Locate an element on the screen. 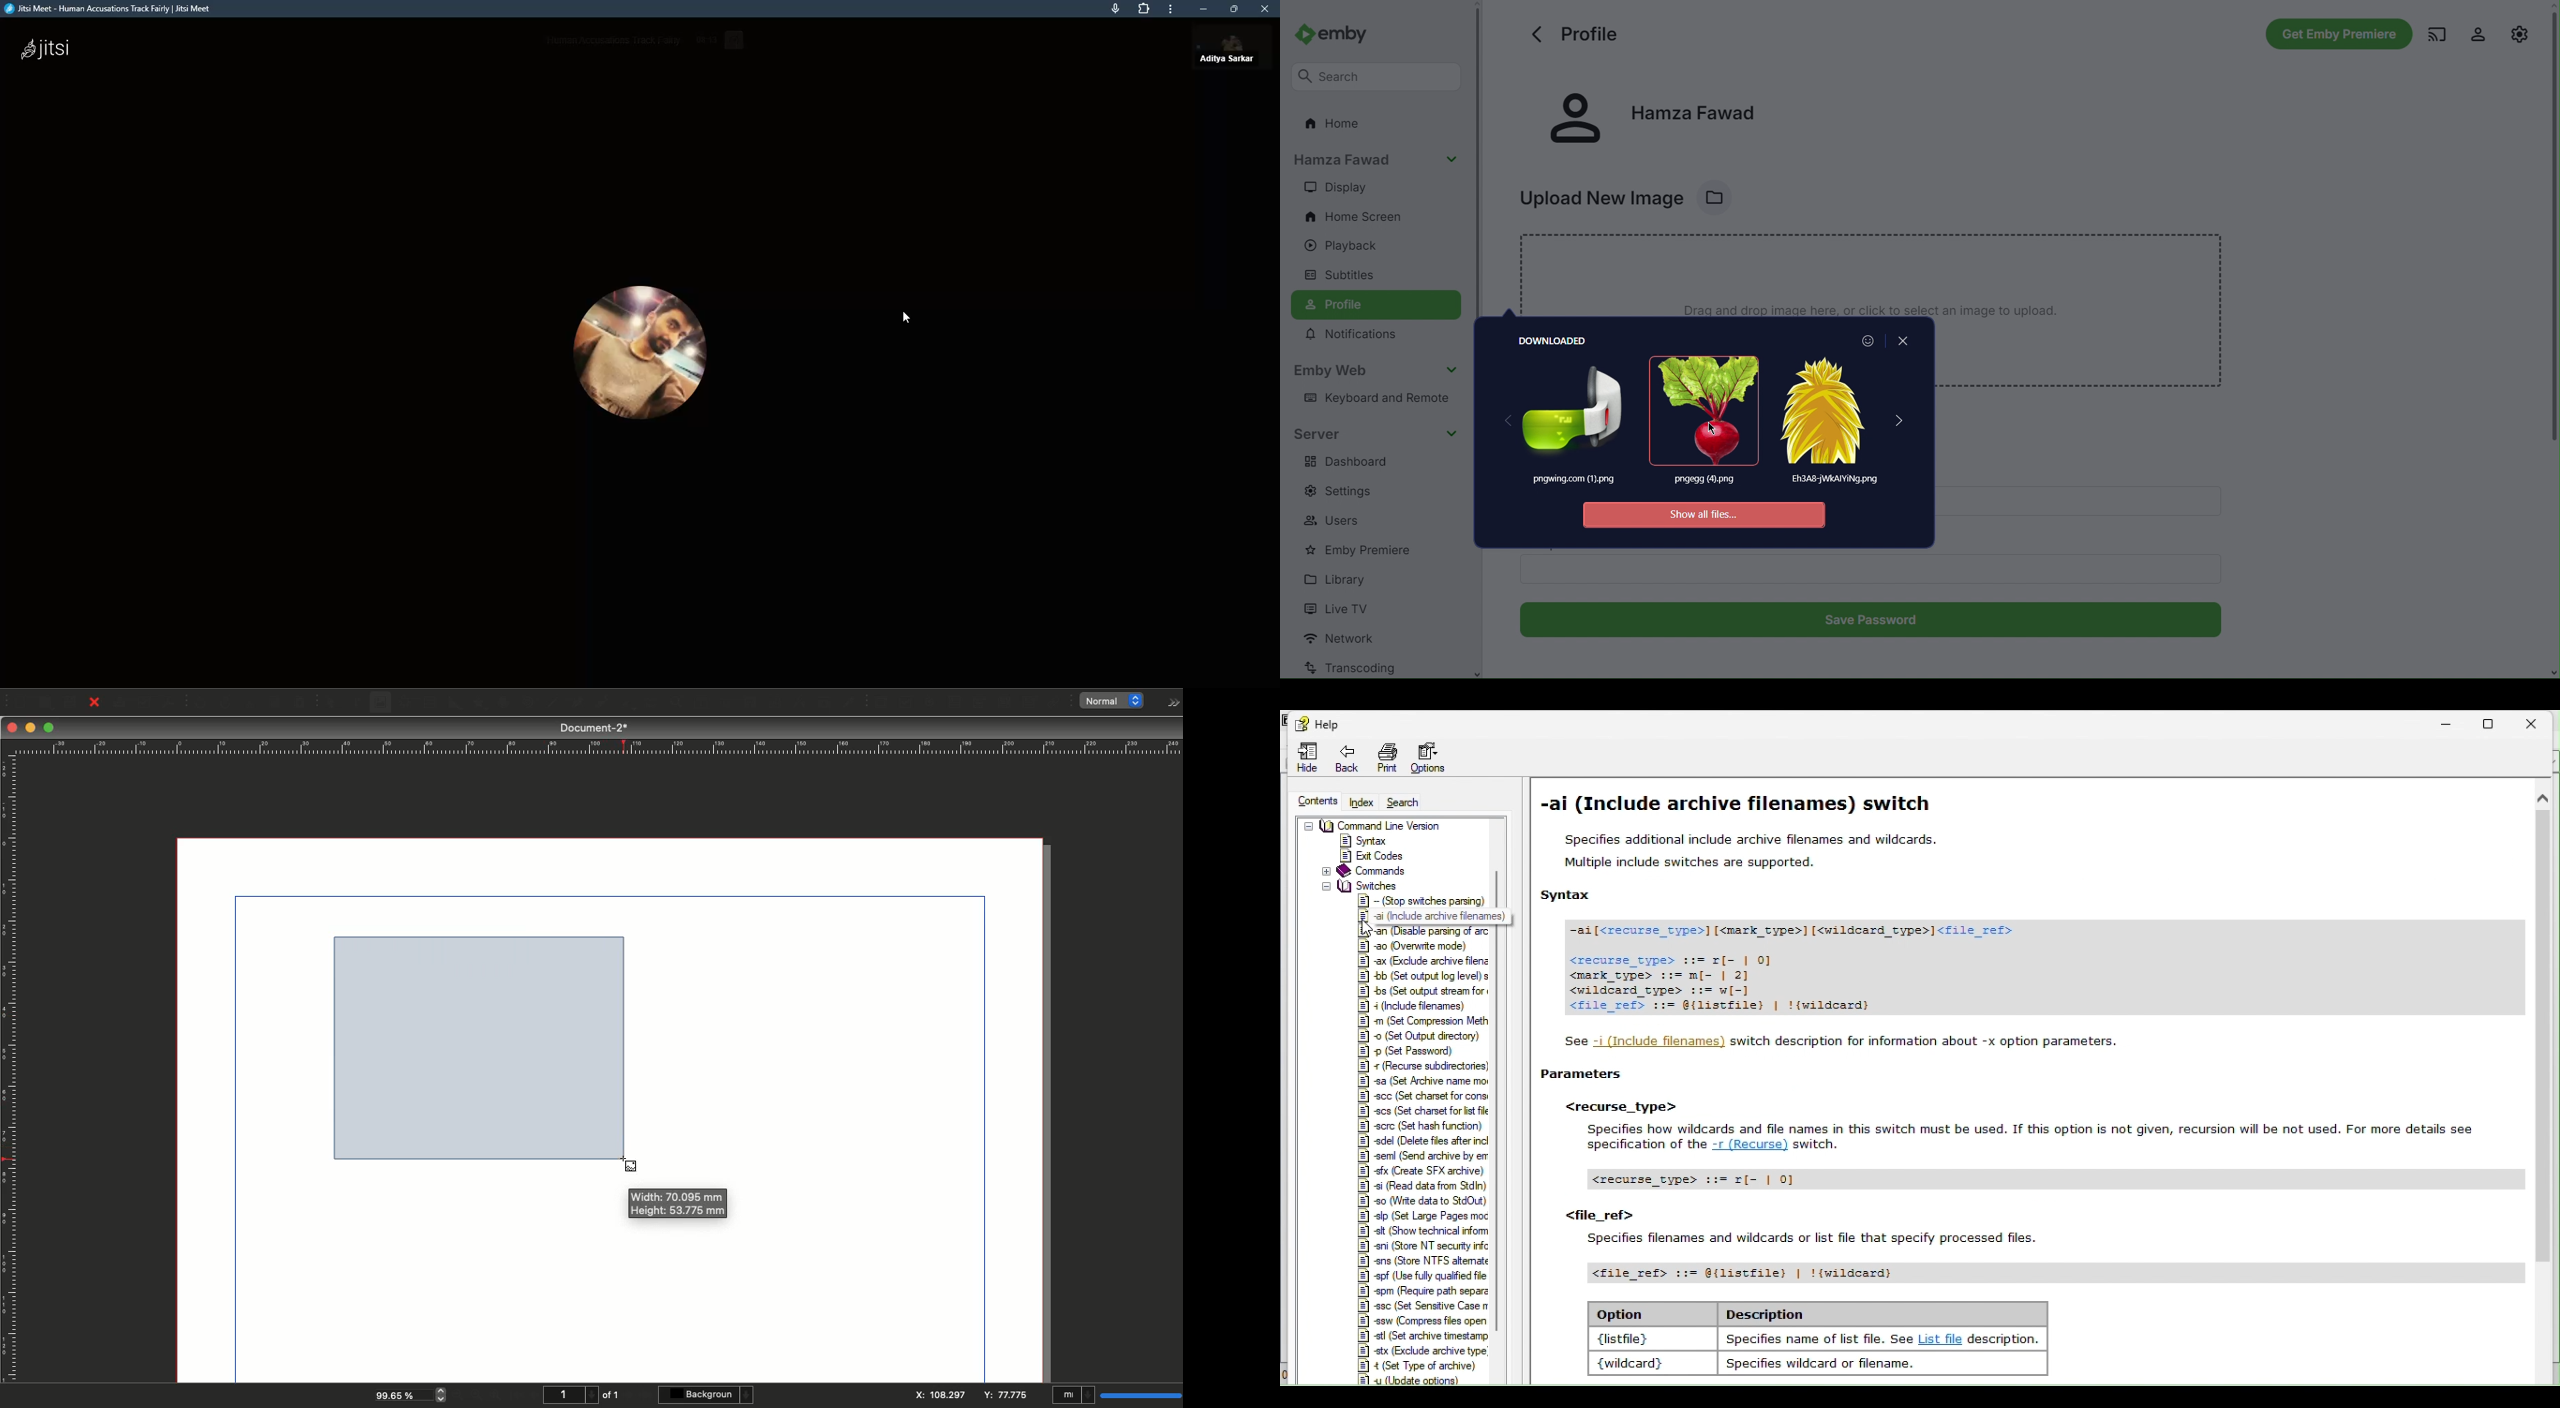  1 is located at coordinates (569, 1395).